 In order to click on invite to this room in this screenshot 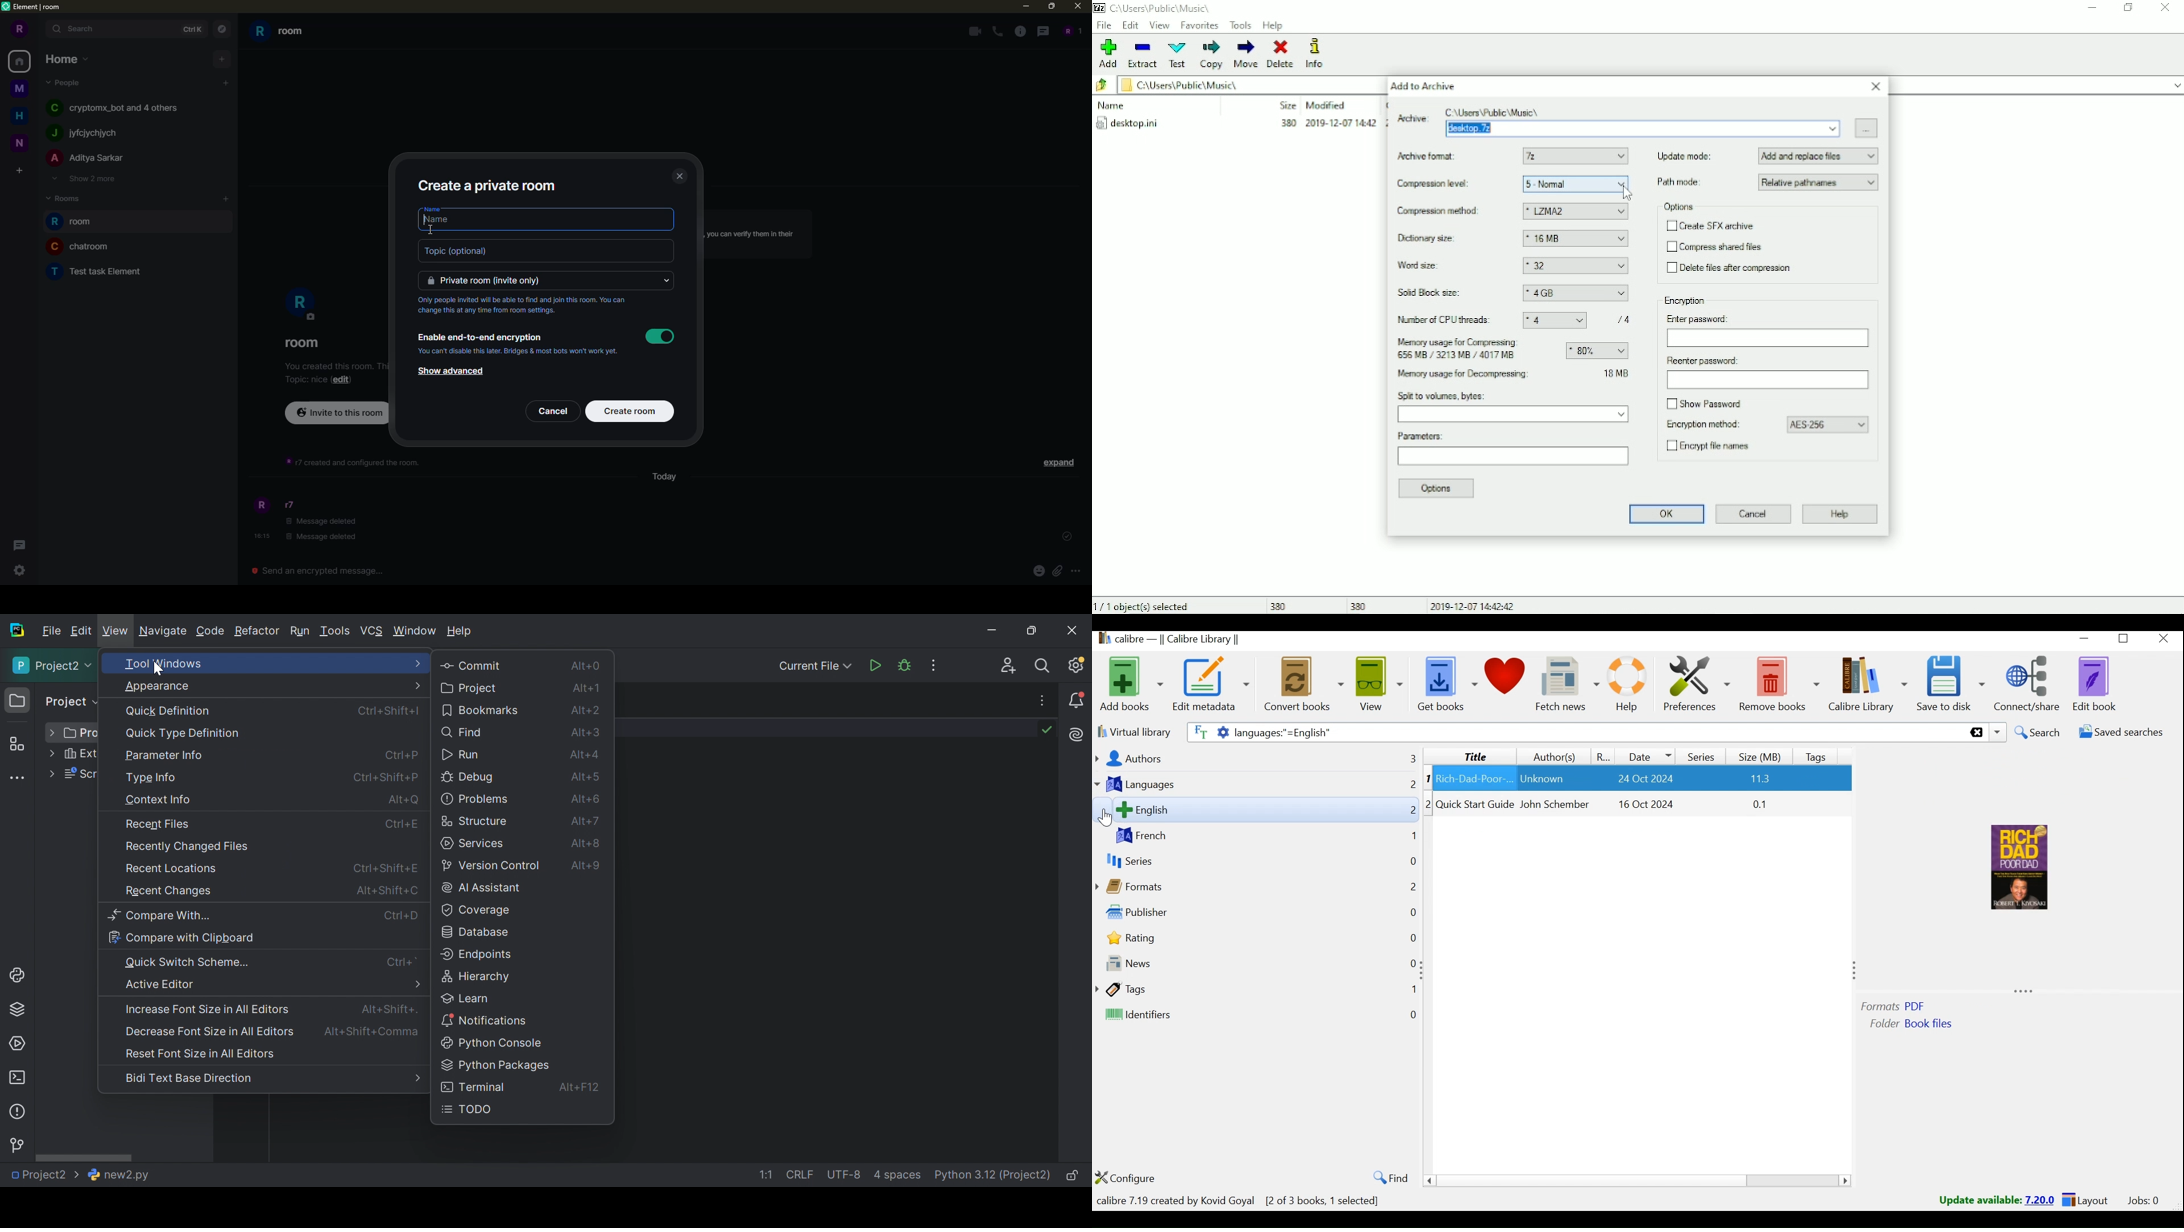, I will do `click(336, 416)`.